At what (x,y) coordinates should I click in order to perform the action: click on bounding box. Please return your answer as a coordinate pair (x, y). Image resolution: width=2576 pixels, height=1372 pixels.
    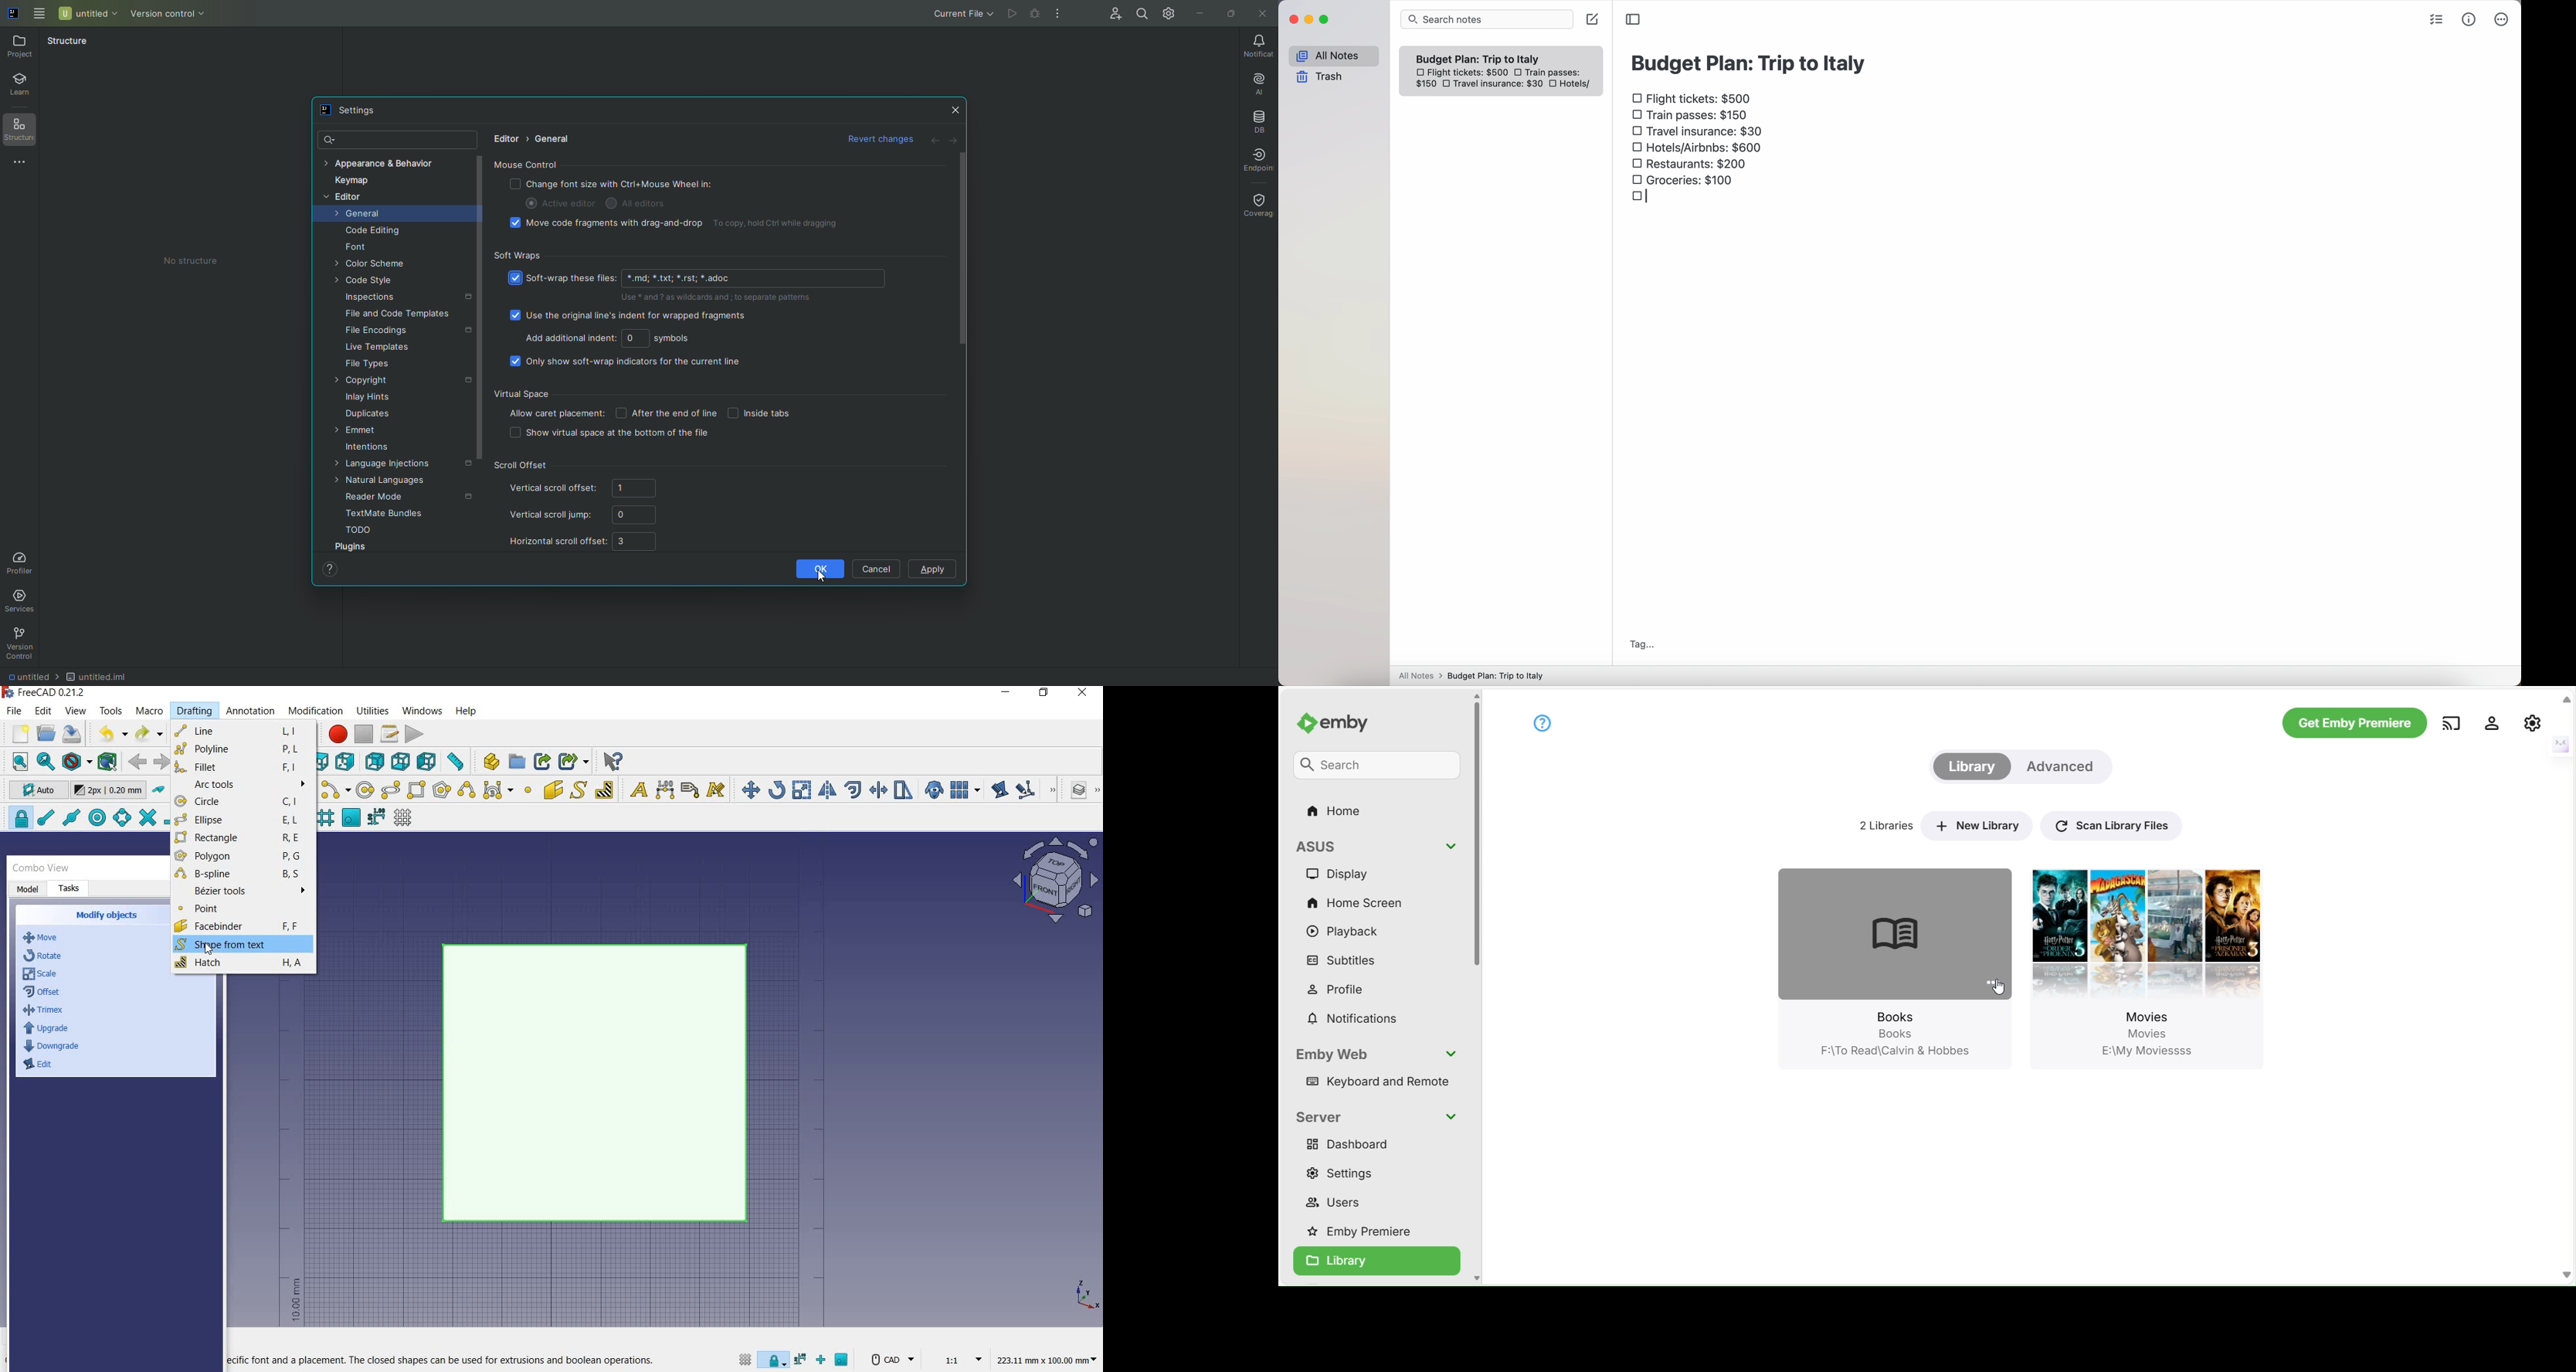
    Looking at the image, I should click on (108, 763).